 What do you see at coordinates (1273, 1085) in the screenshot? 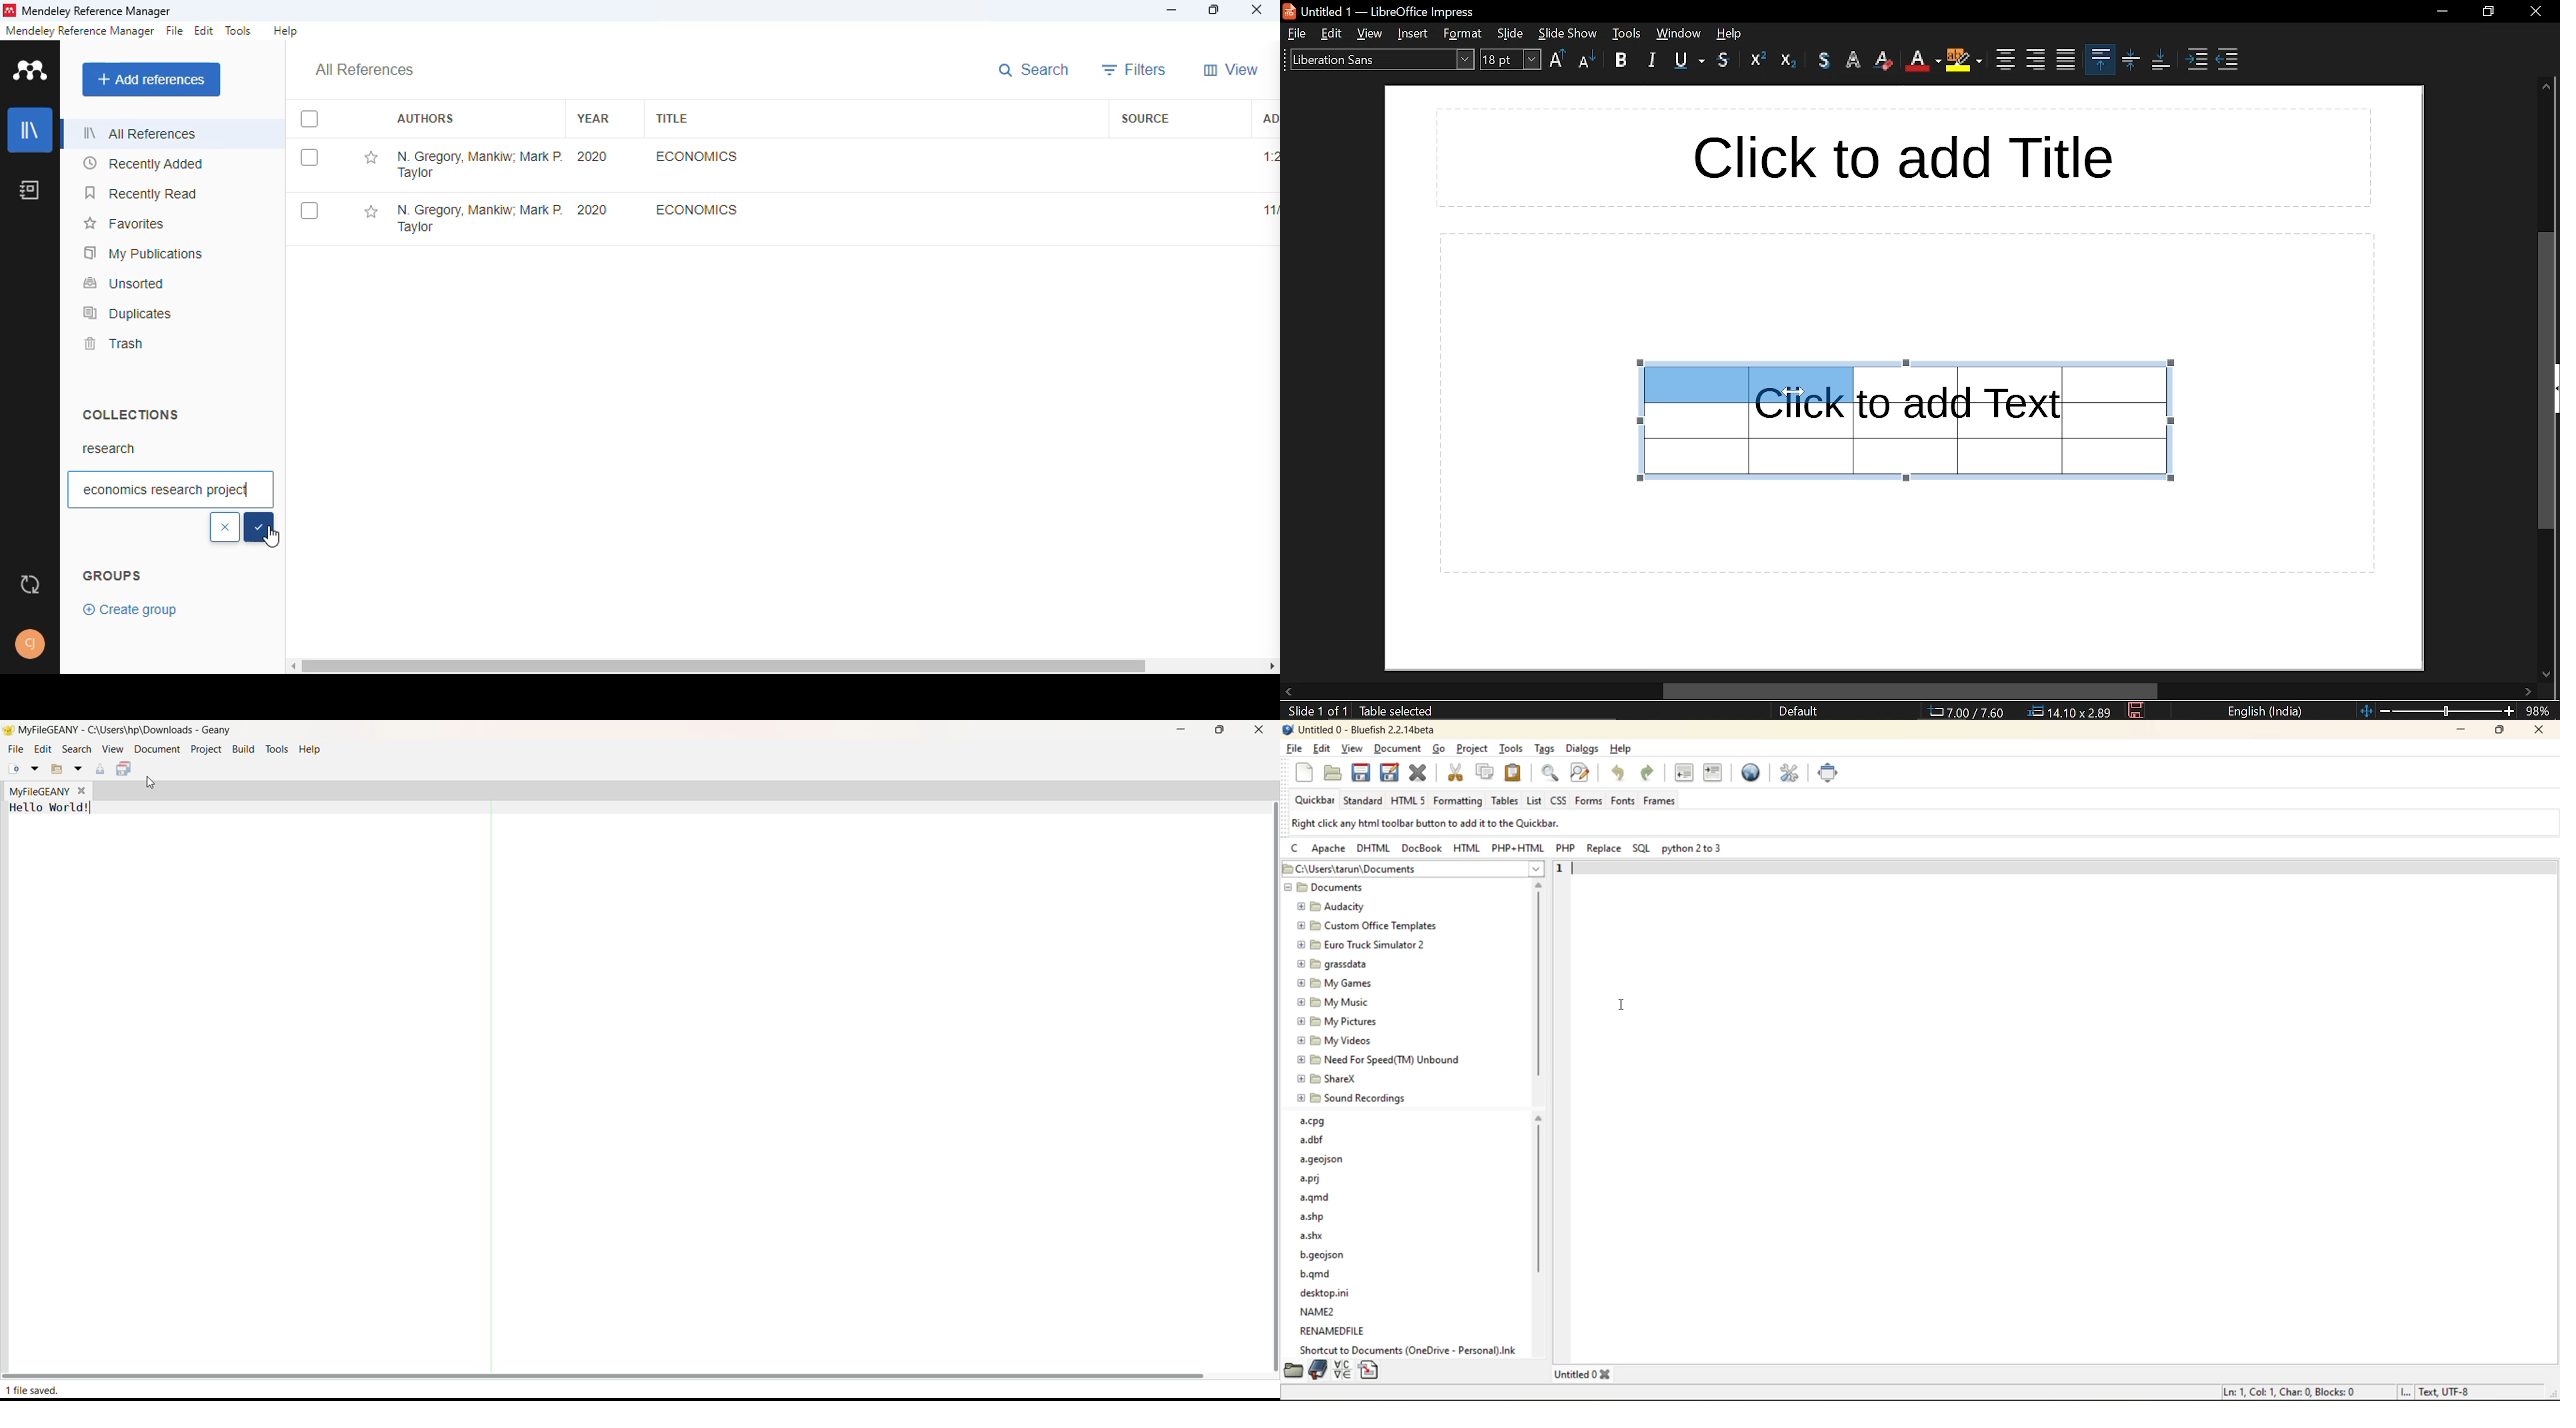
I see `Vertical Scroll Bar` at bounding box center [1273, 1085].